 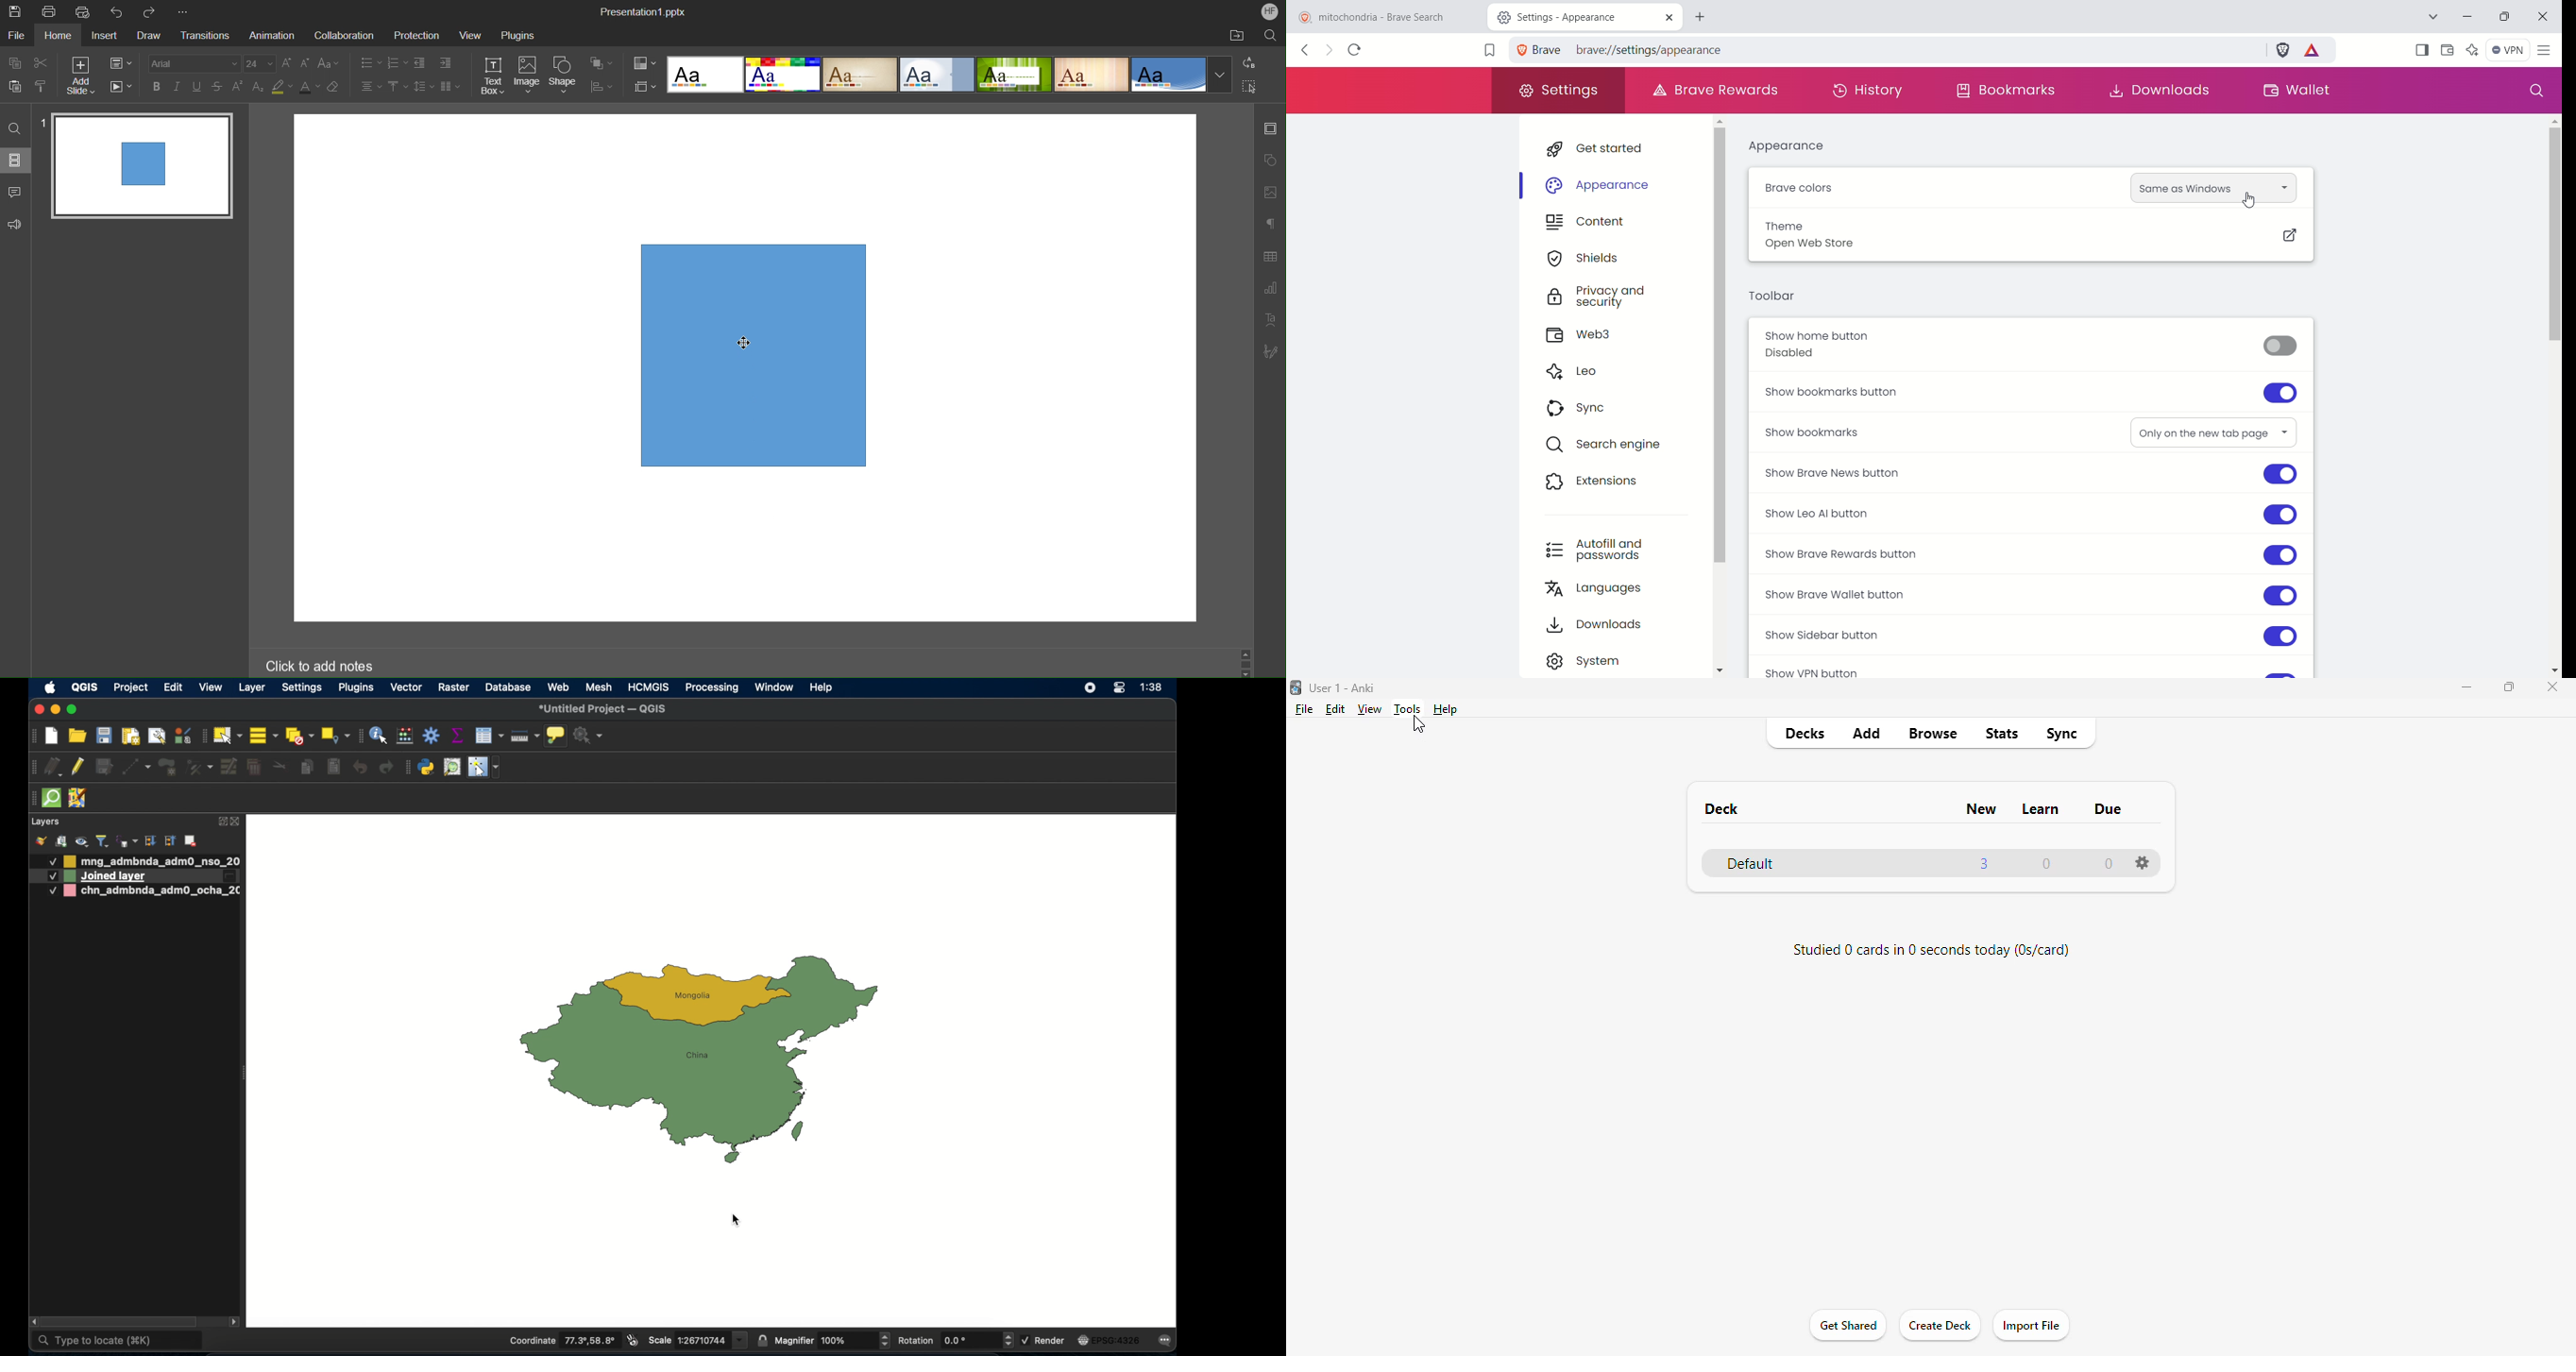 What do you see at coordinates (308, 769) in the screenshot?
I see `copy features` at bounding box center [308, 769].